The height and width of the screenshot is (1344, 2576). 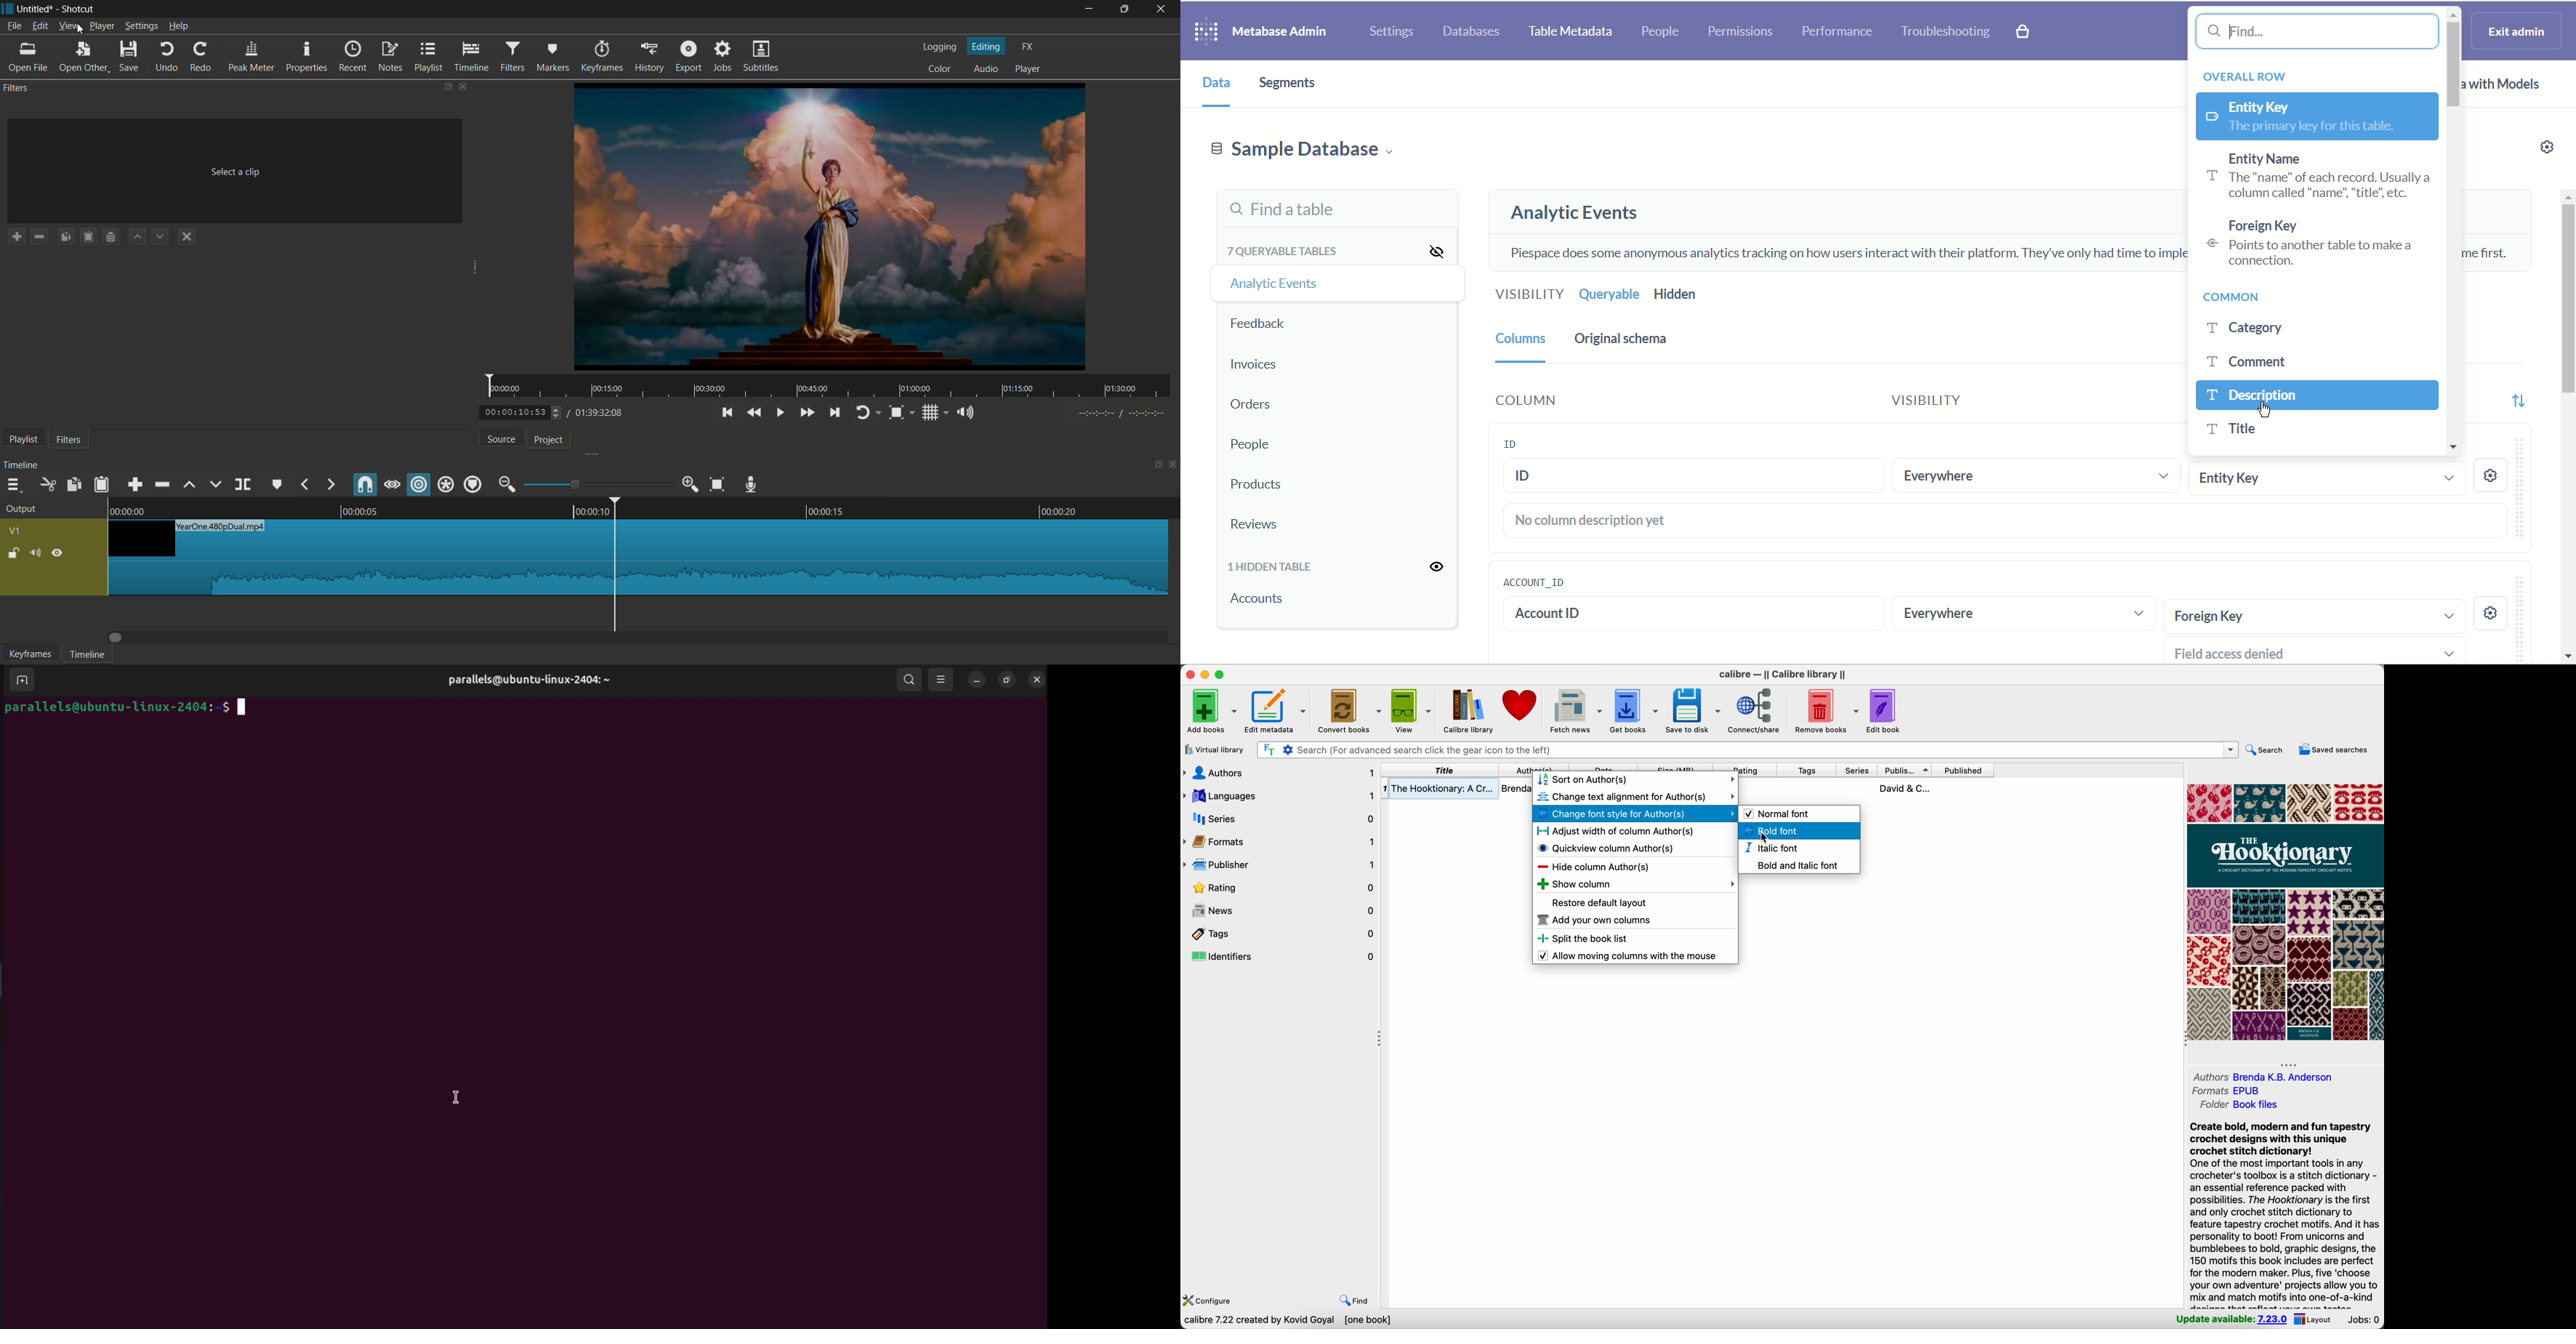 What do you see at coordinates (78, 36) in the screenshot?
I see `cursor` at bounding box center [78, 36].